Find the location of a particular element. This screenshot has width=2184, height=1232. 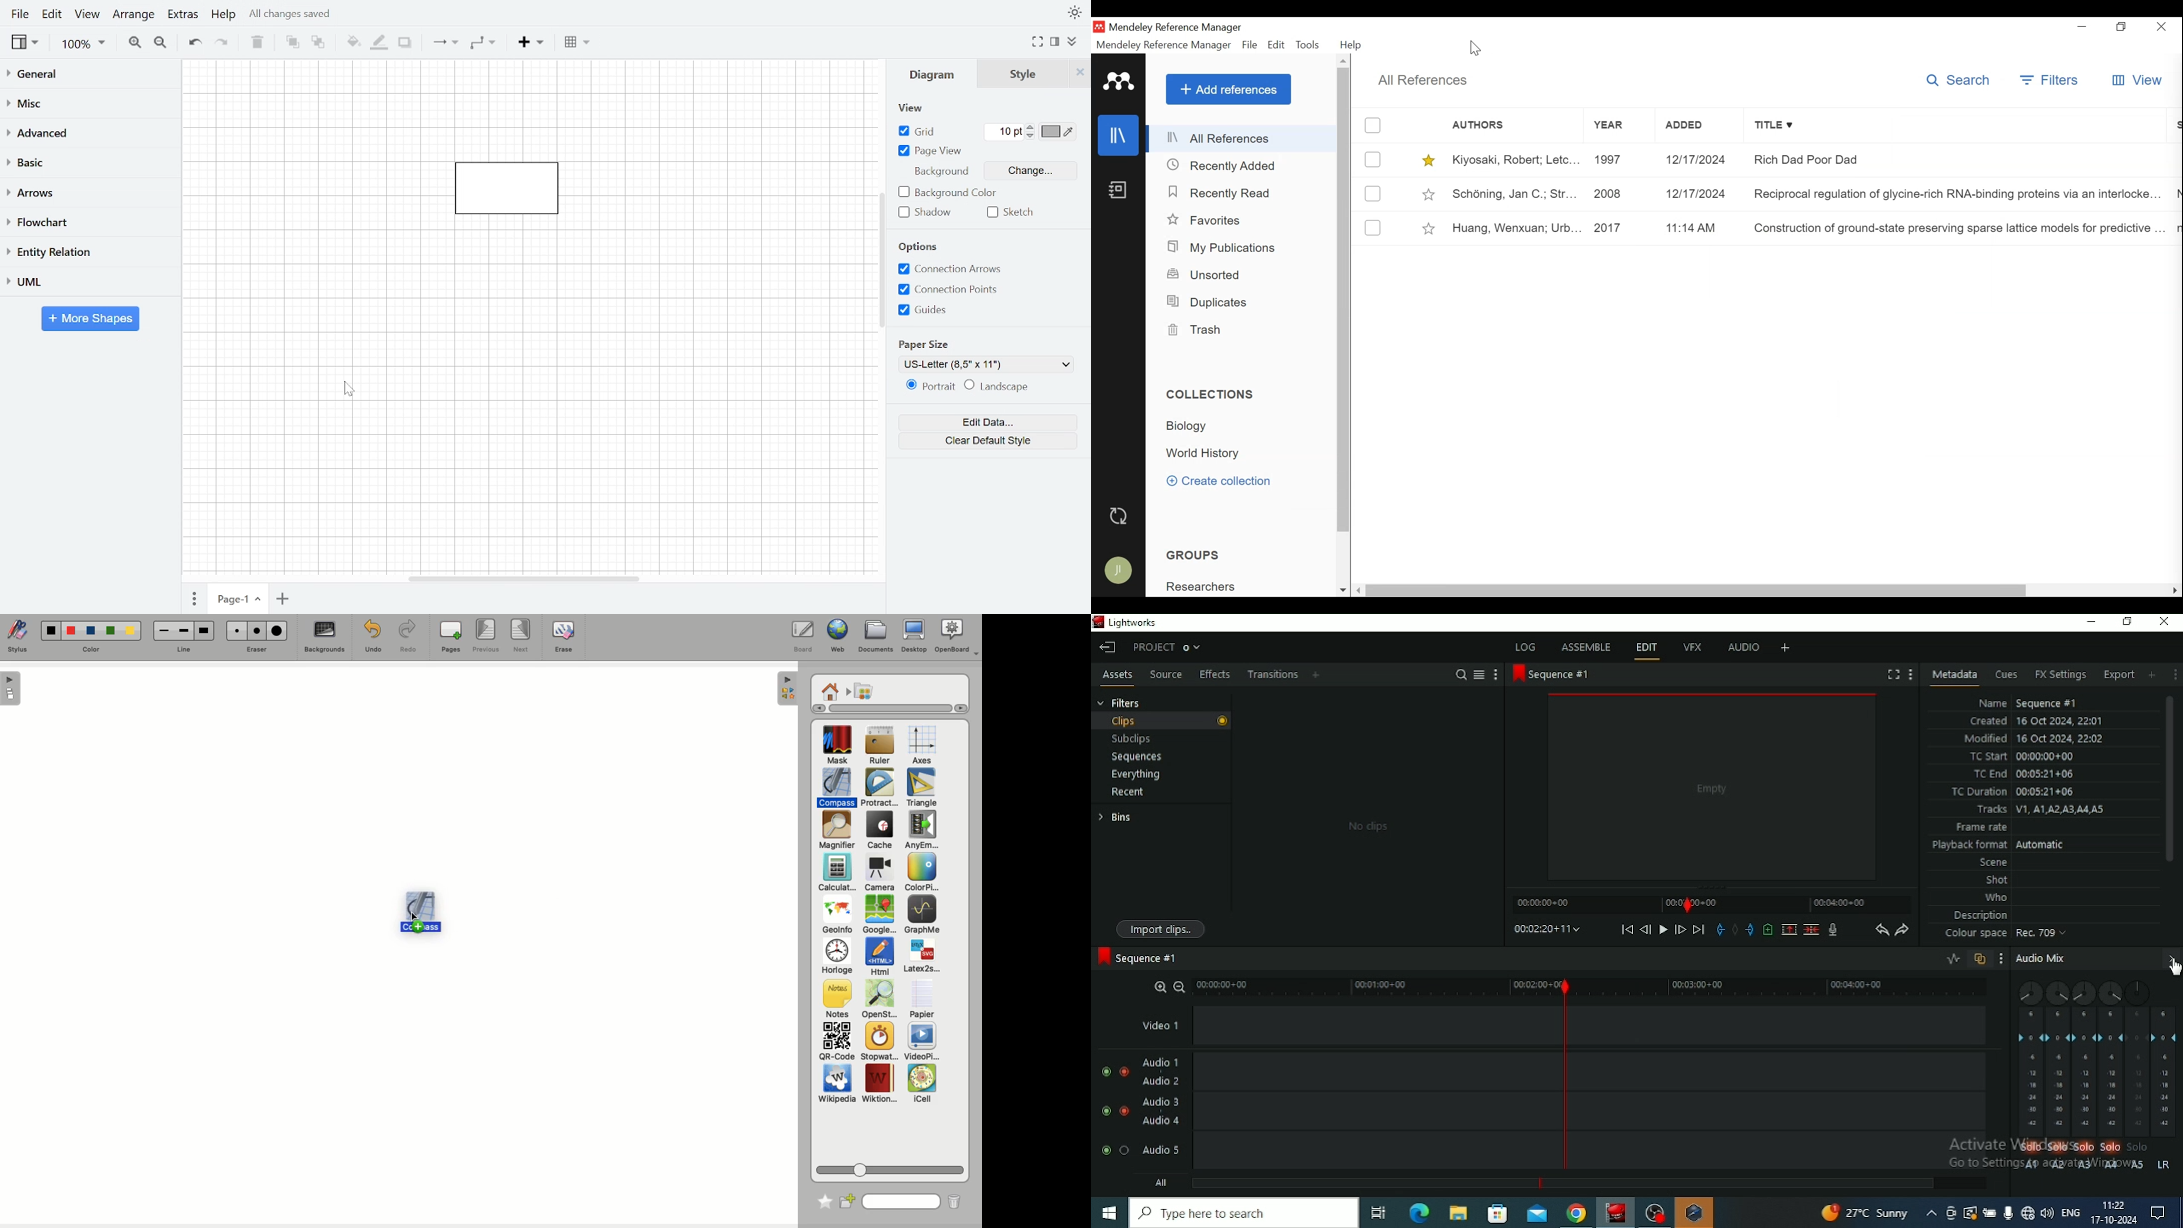

Title is located at coordinates (1959, 126).